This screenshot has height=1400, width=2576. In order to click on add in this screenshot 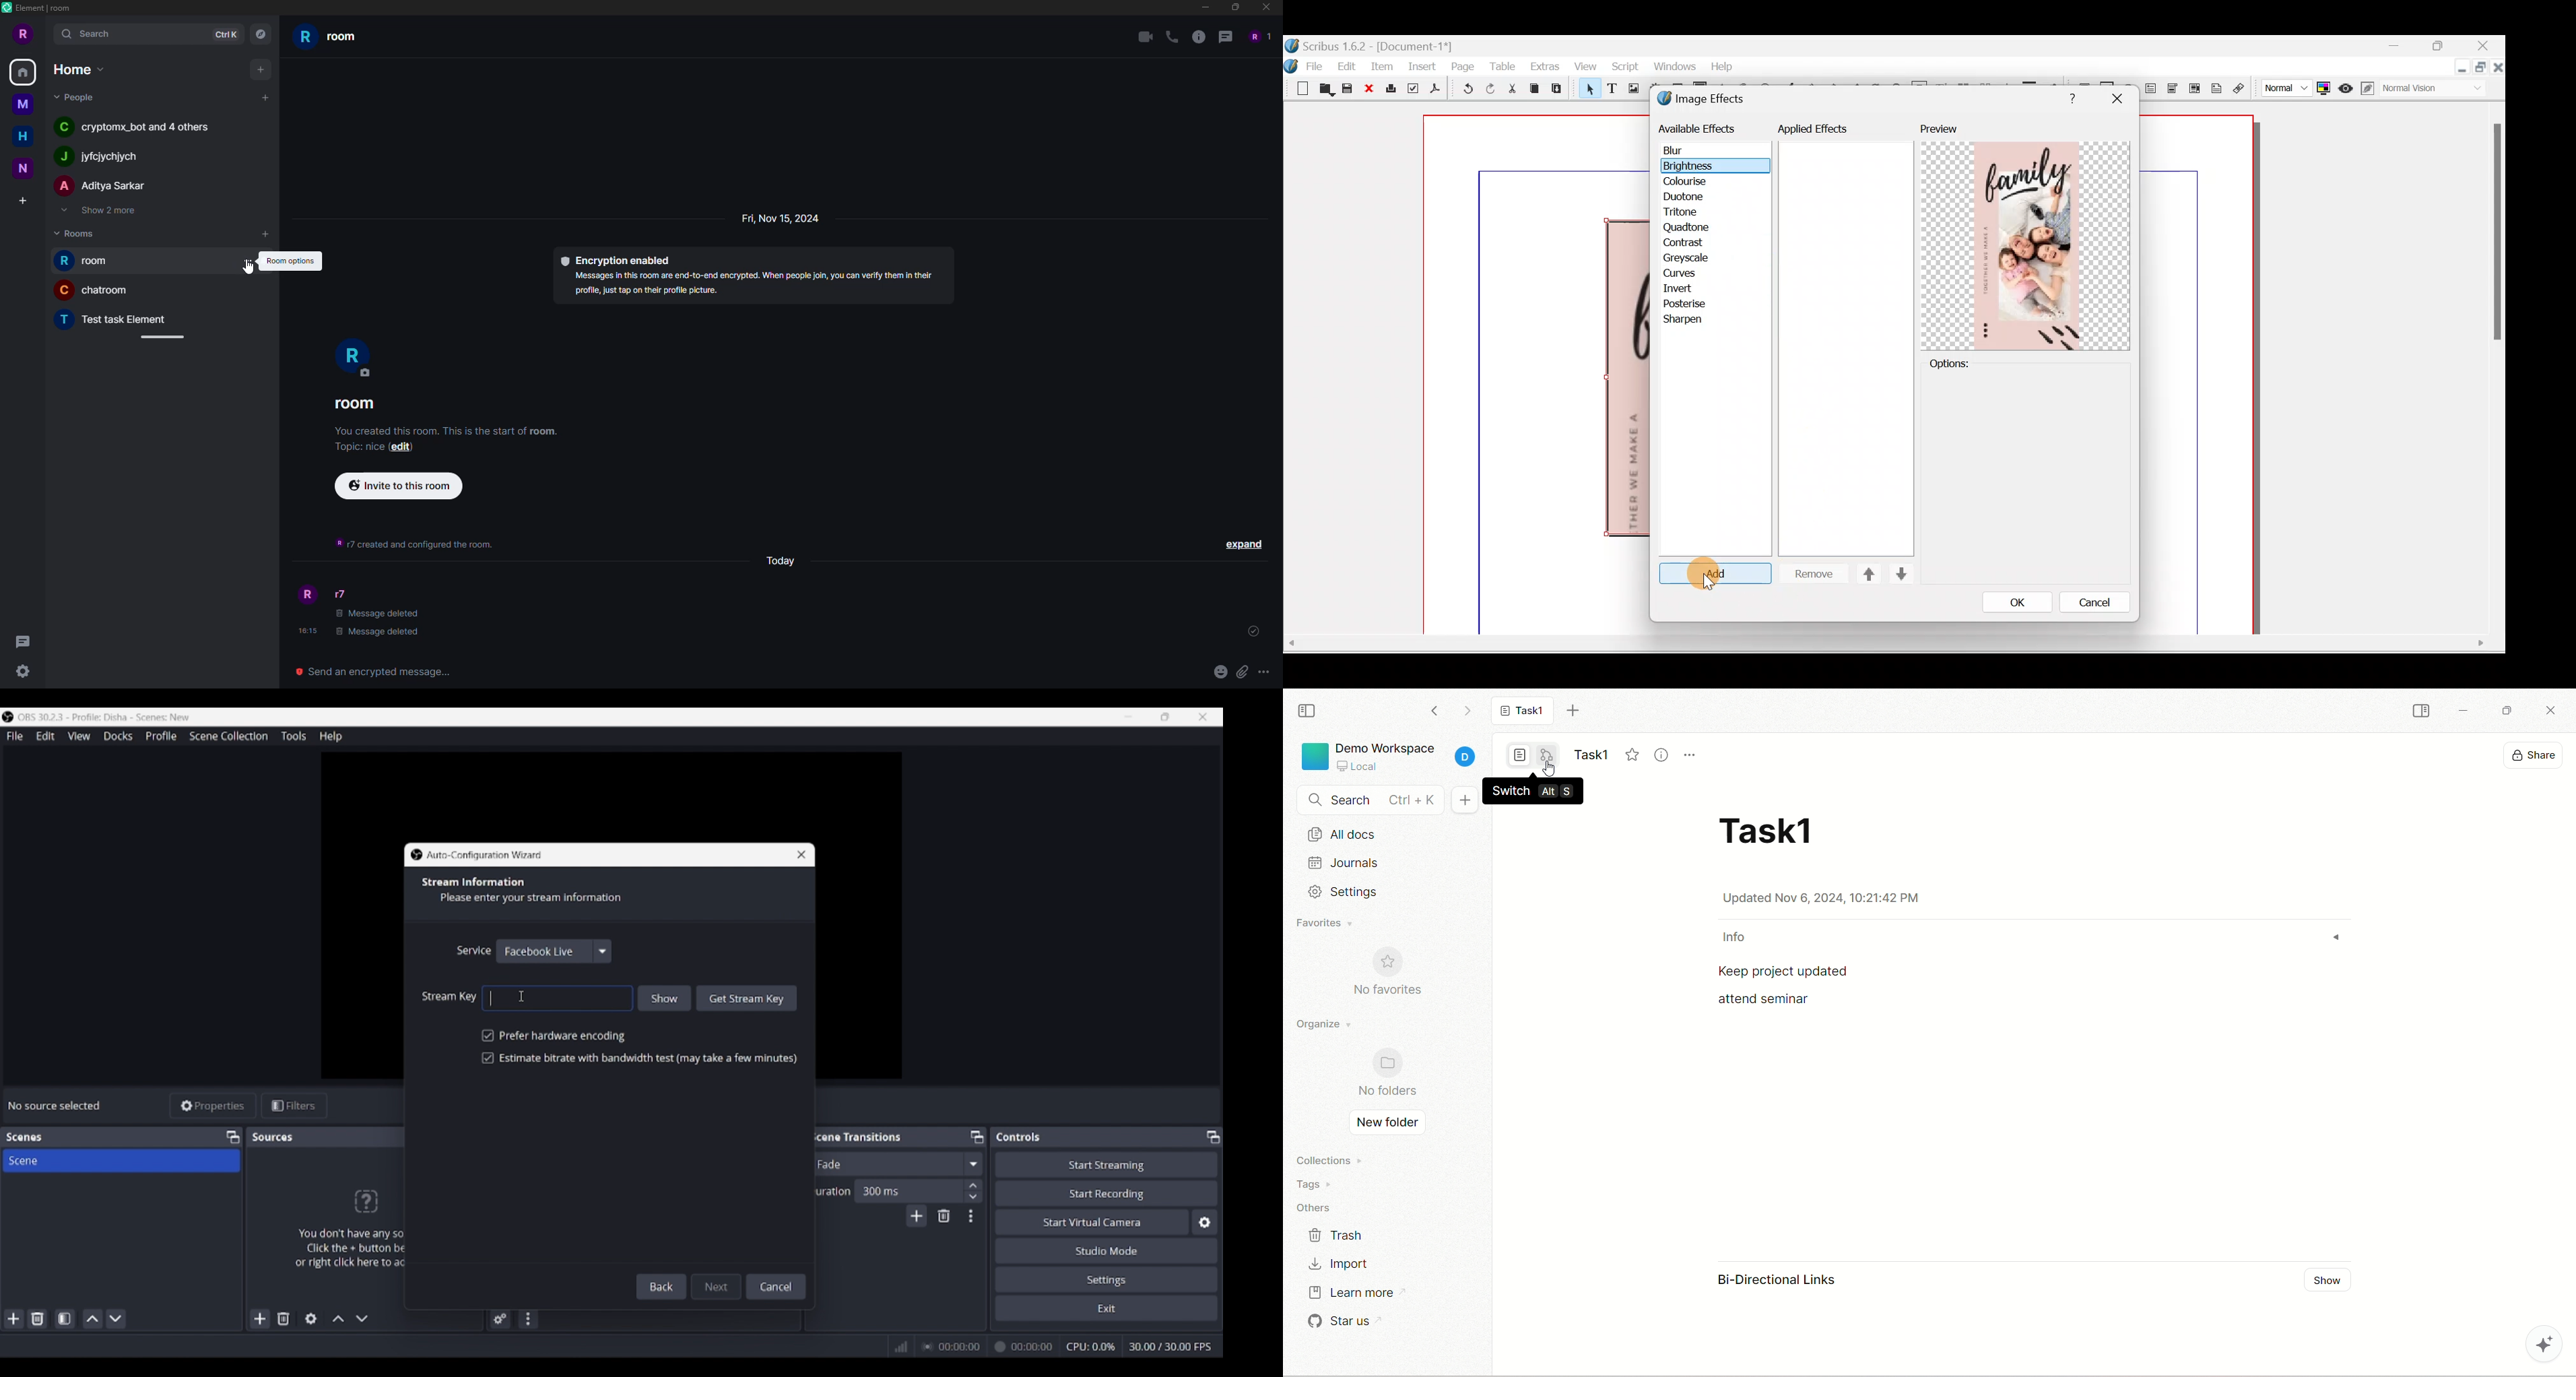, I will do `click(266, 236)`.